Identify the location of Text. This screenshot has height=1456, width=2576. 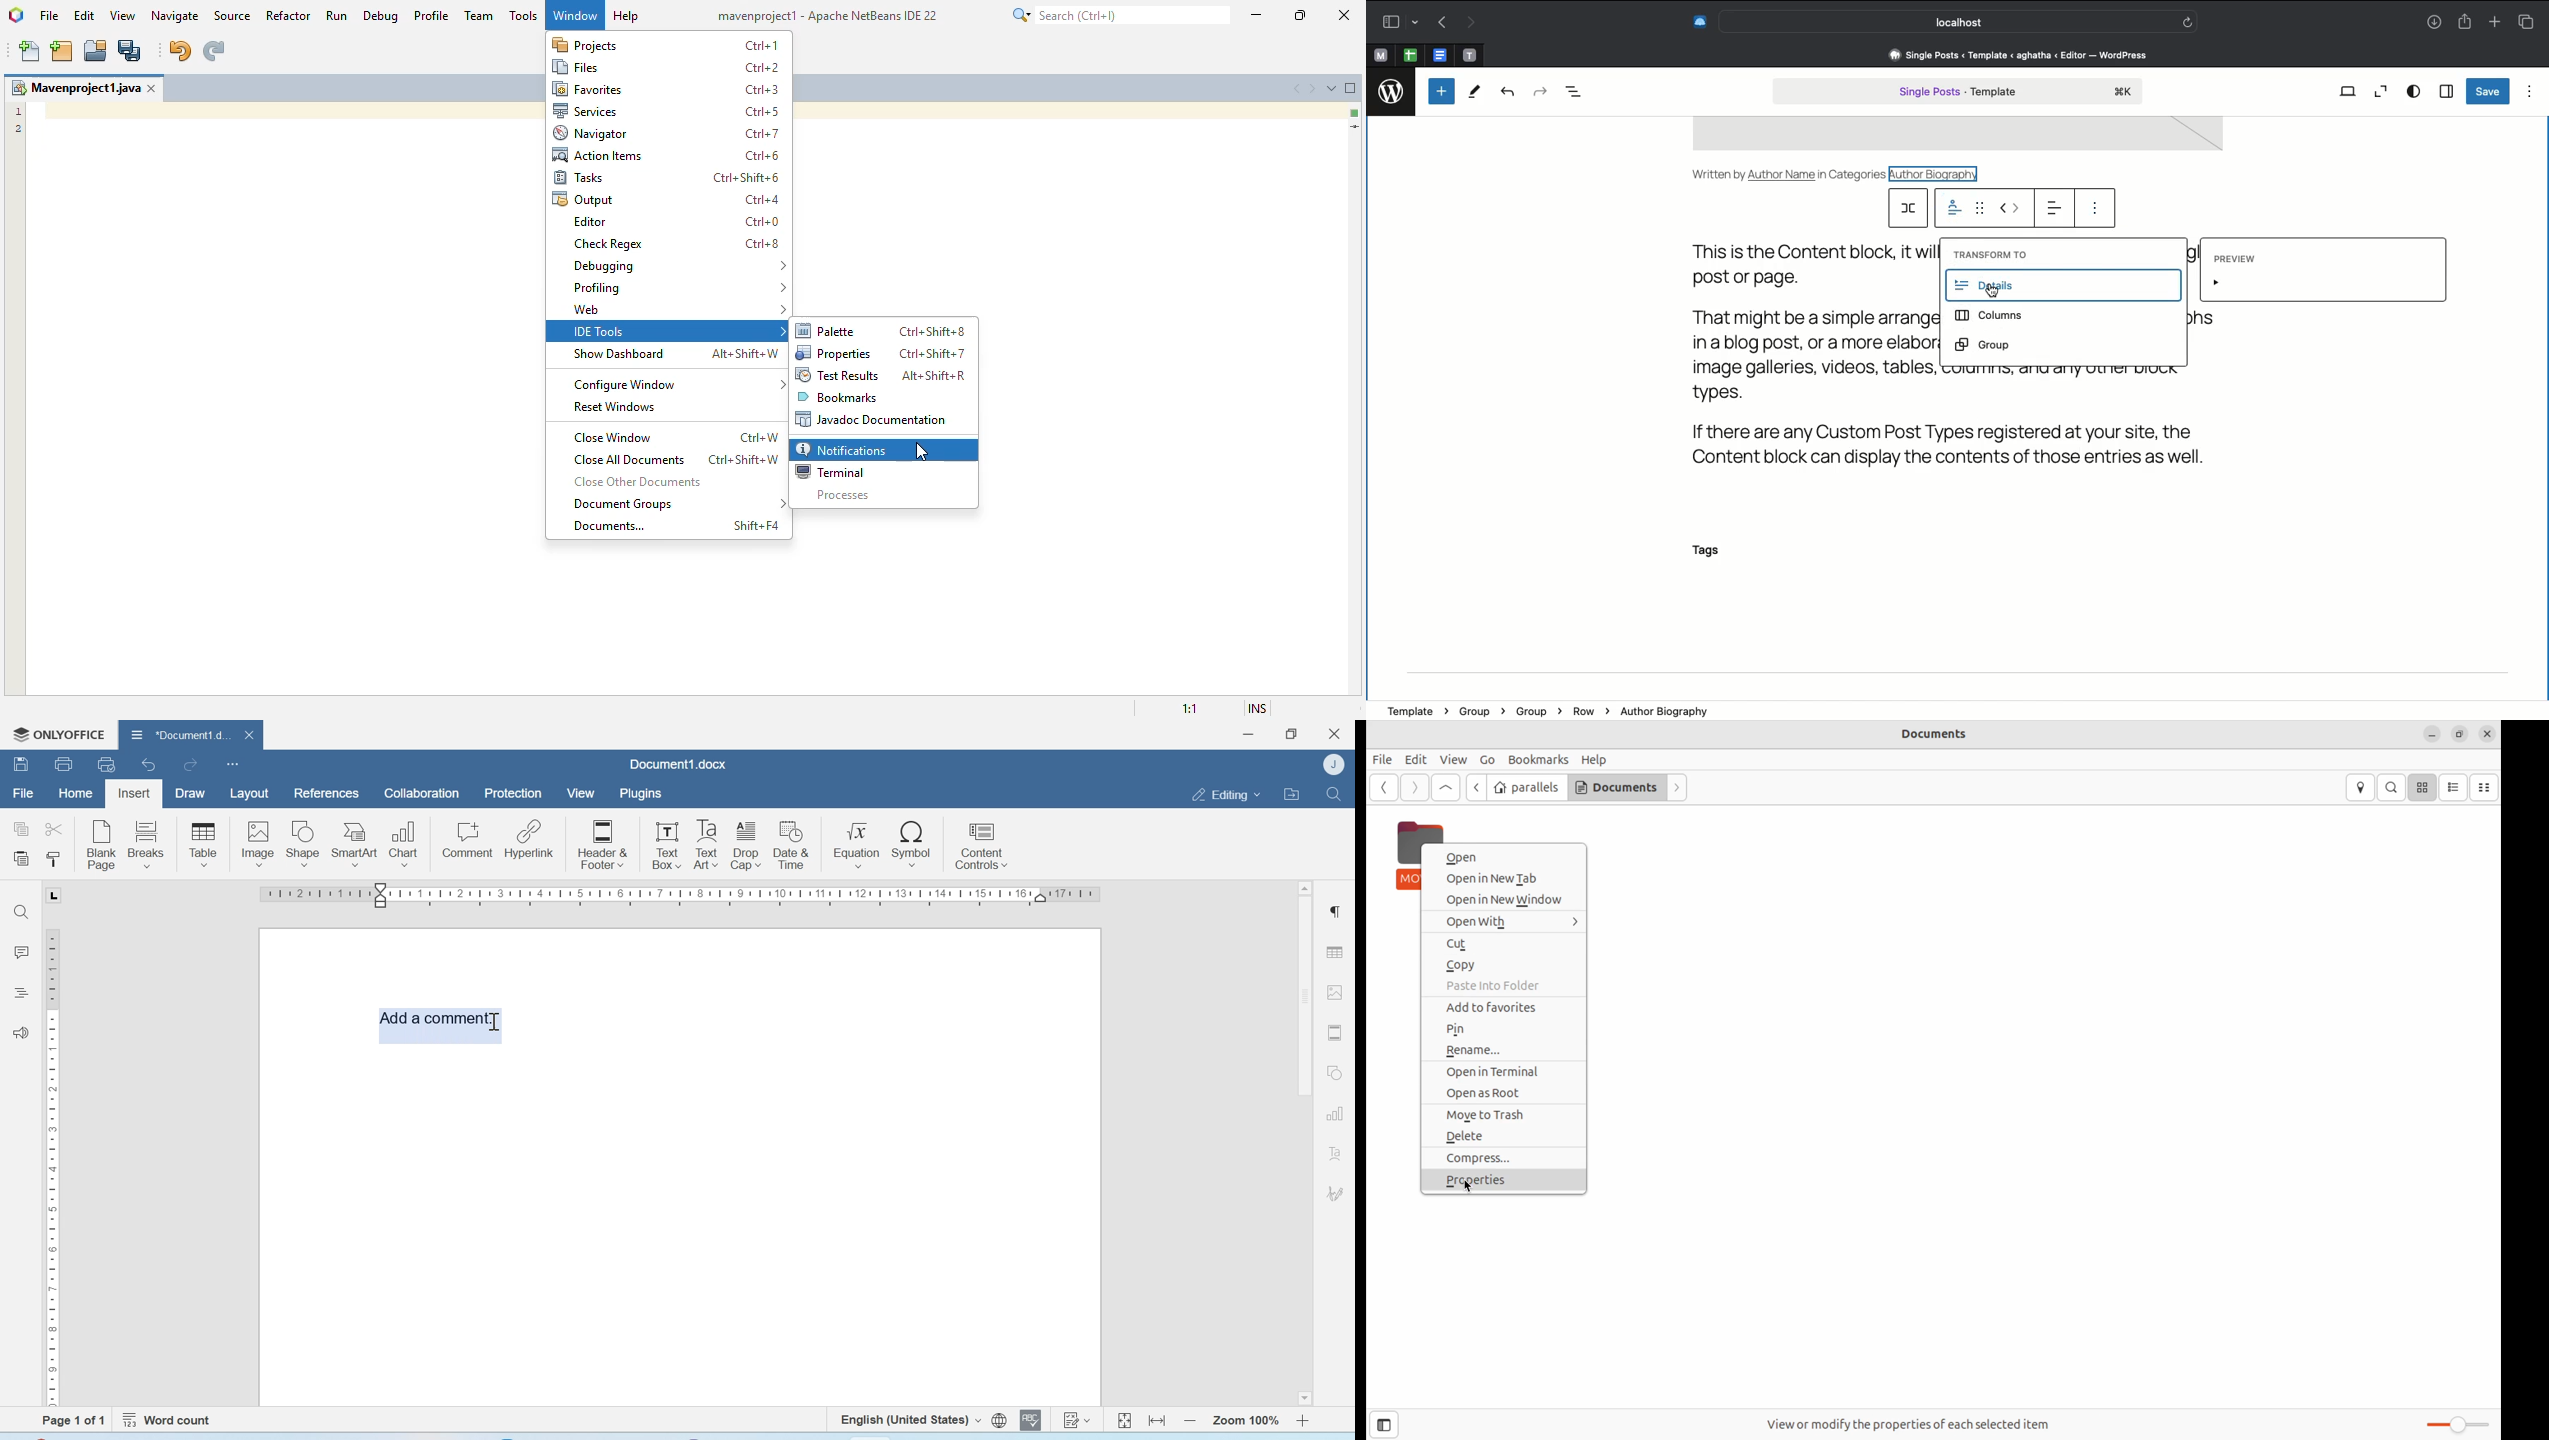
(1336, 1153).